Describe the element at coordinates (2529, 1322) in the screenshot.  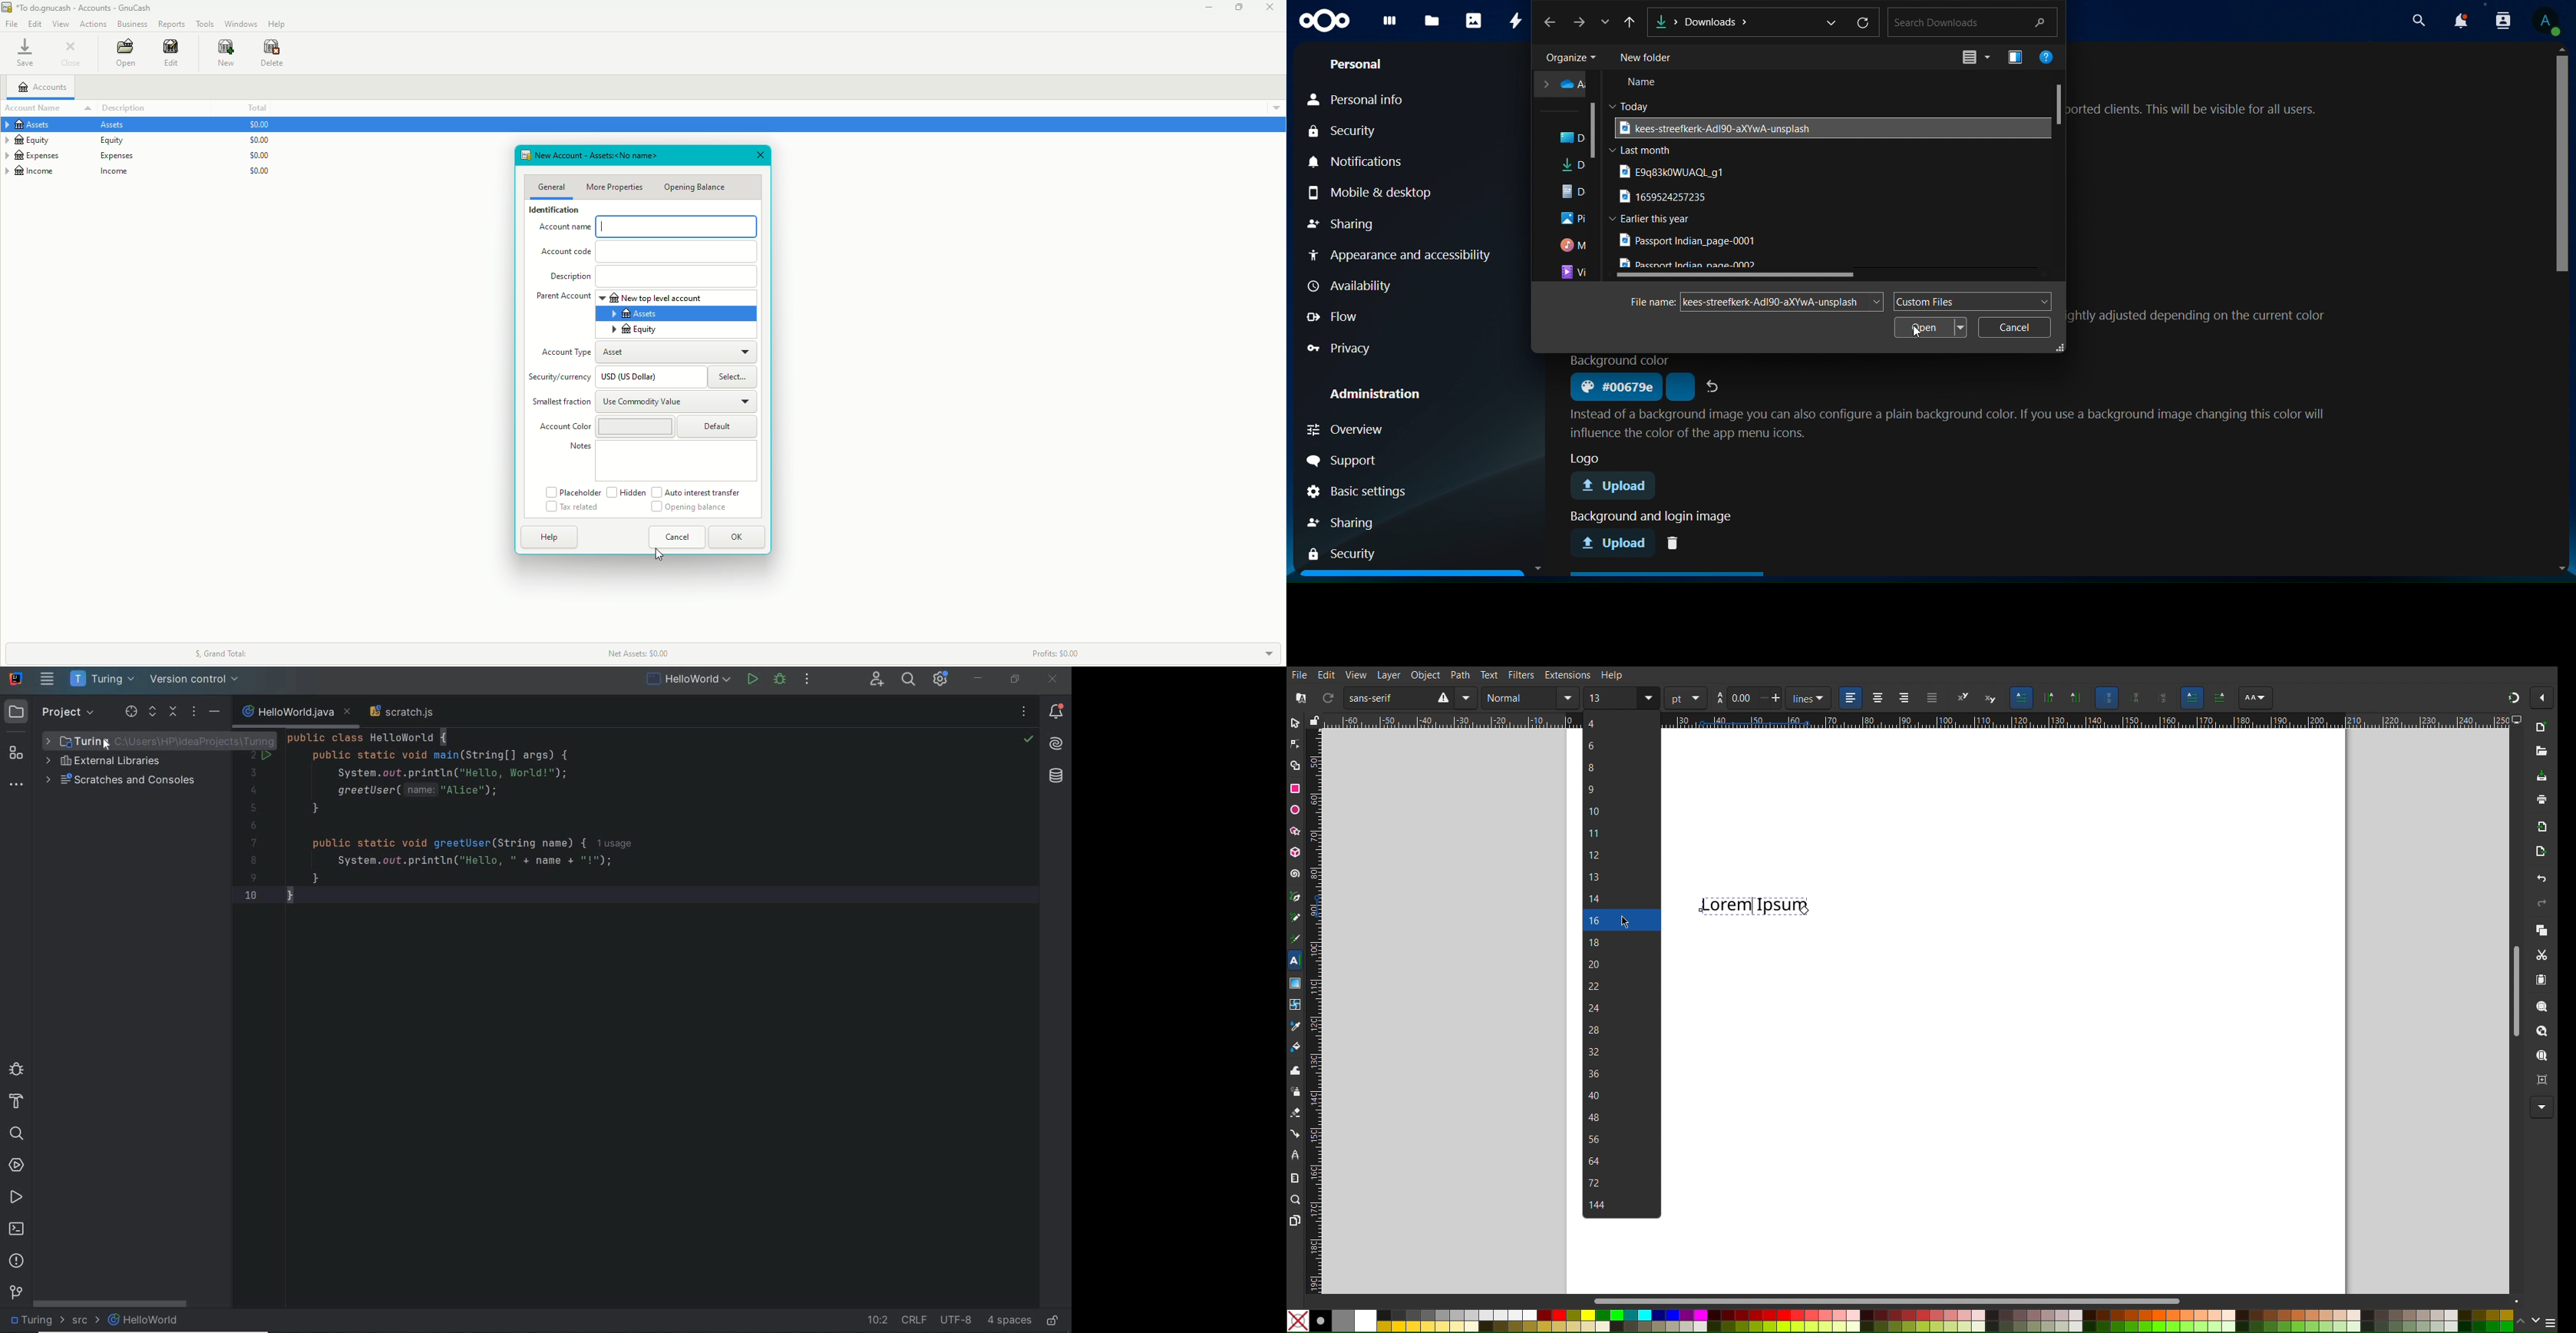
I see `scroll color options` at that location.